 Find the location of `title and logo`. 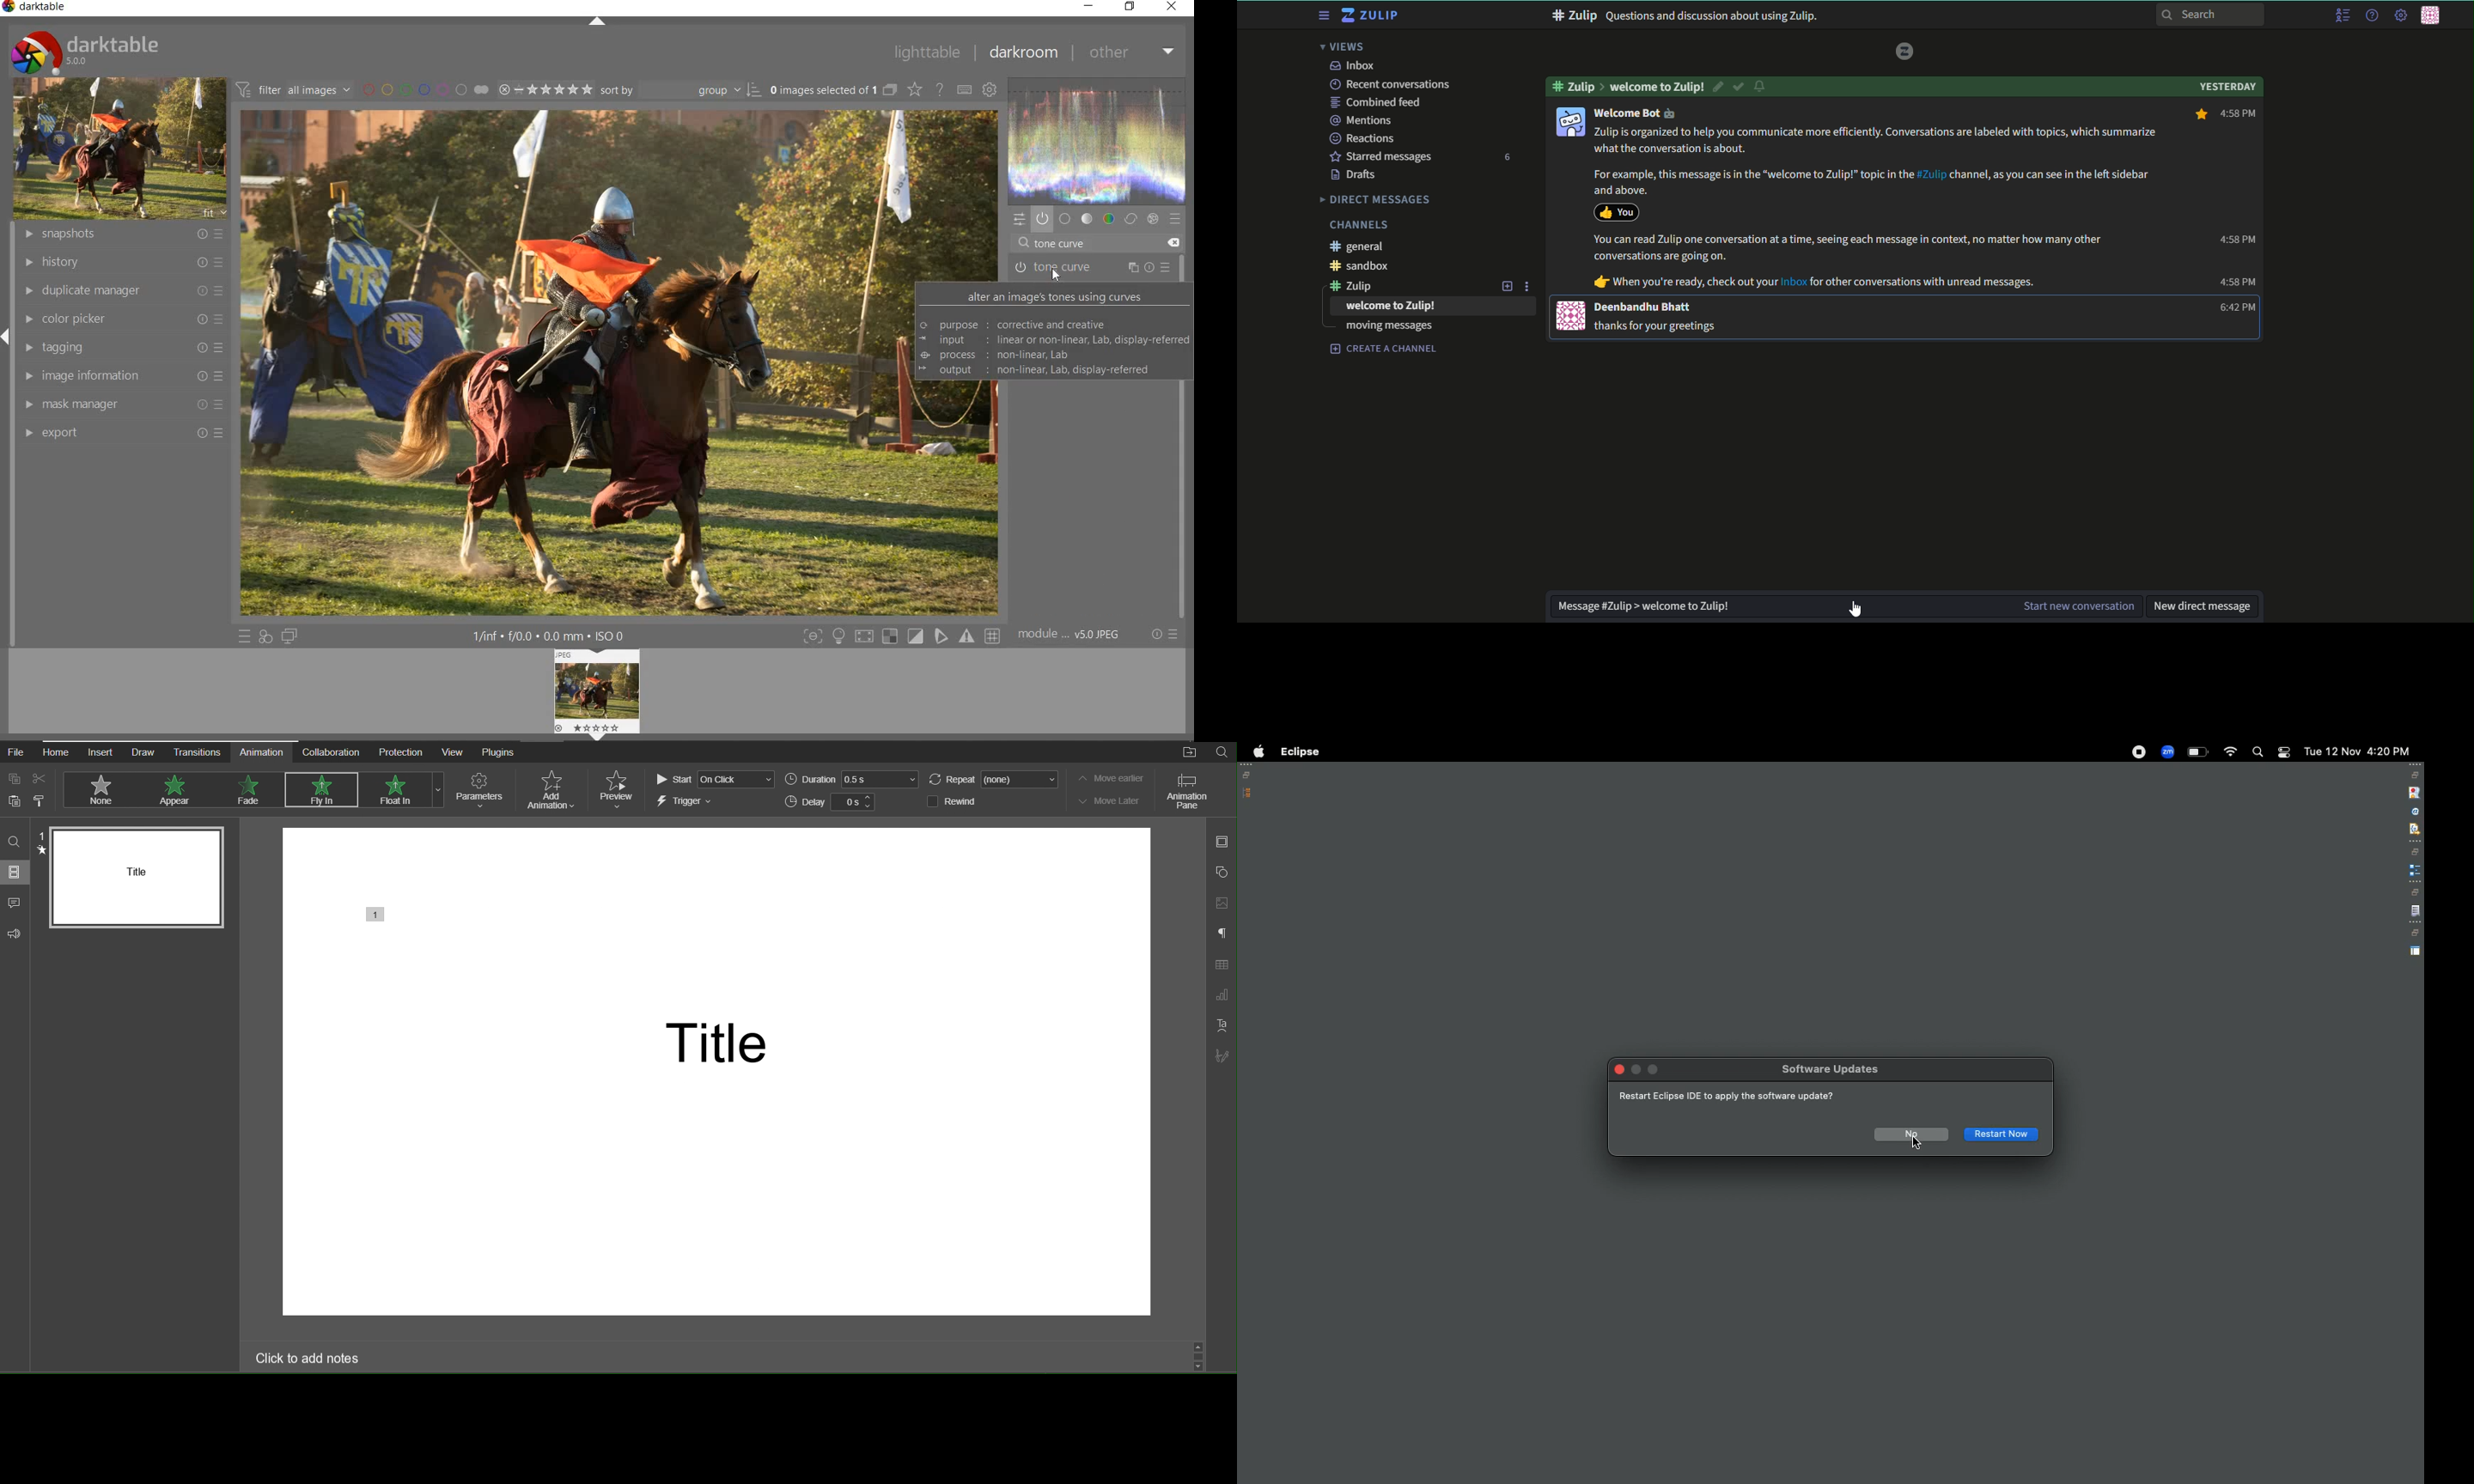

title and logo is located at coordinates (1372, 16).